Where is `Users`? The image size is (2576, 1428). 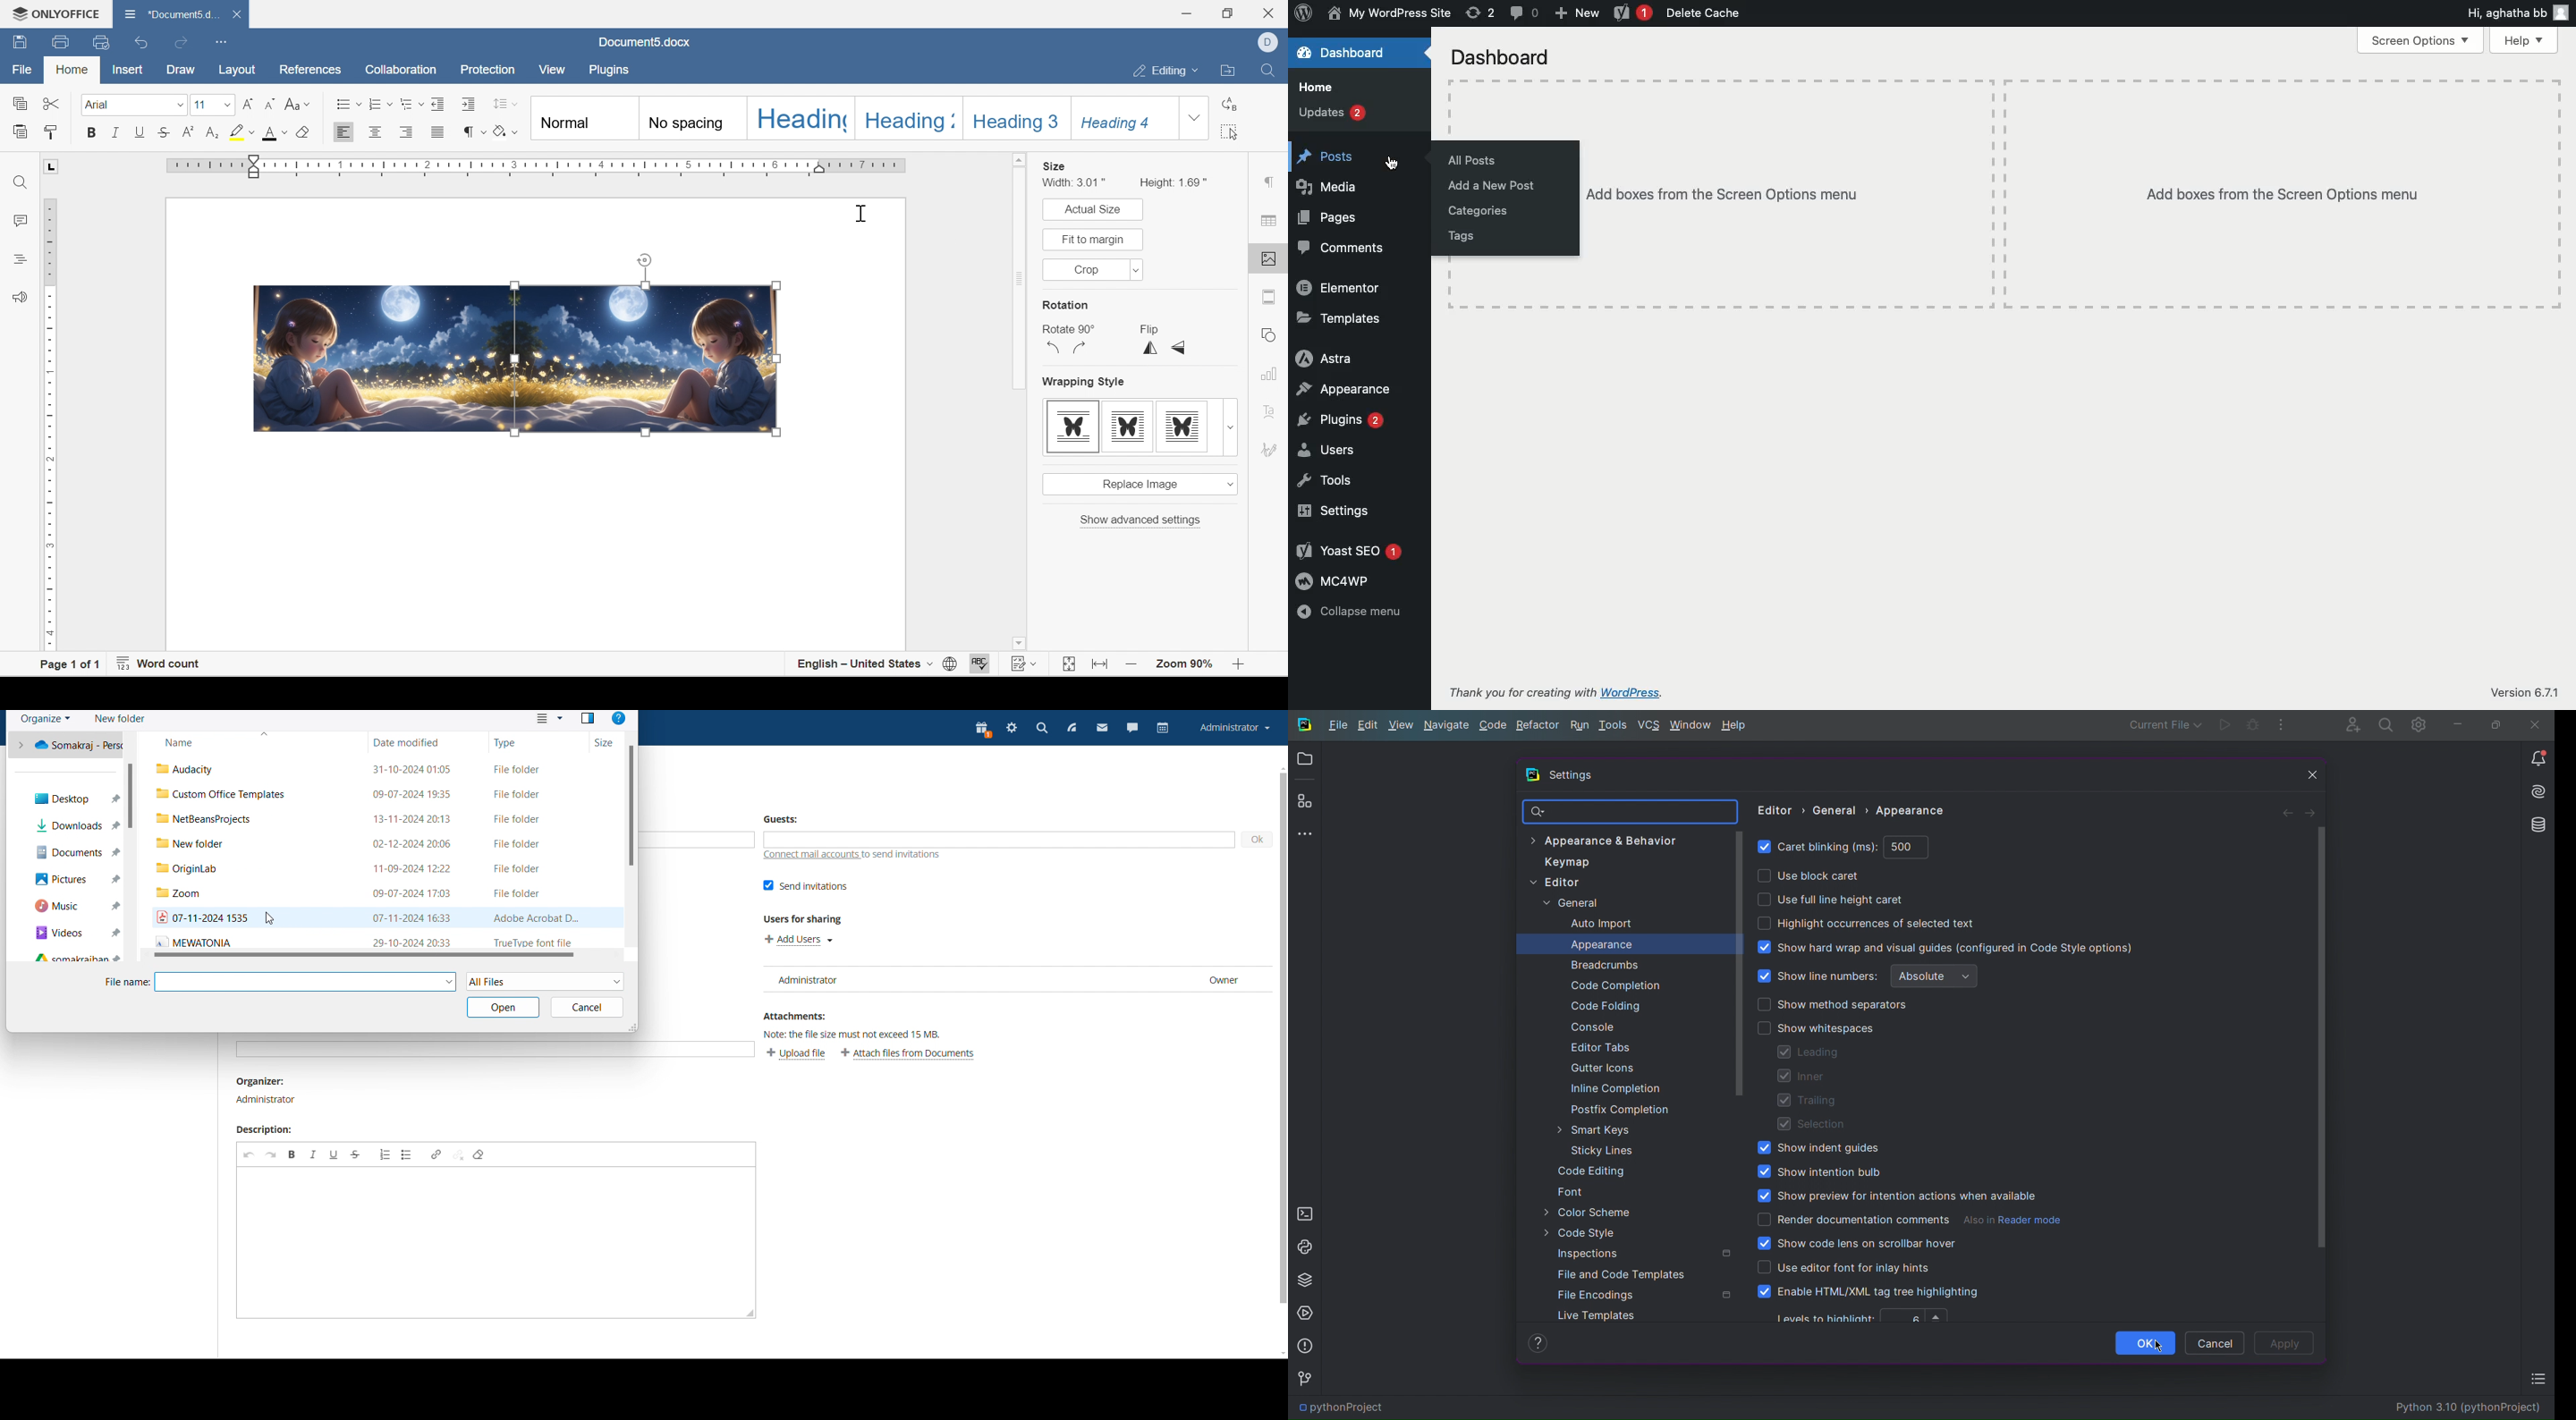 Users is located at coordinates (1327, 447).